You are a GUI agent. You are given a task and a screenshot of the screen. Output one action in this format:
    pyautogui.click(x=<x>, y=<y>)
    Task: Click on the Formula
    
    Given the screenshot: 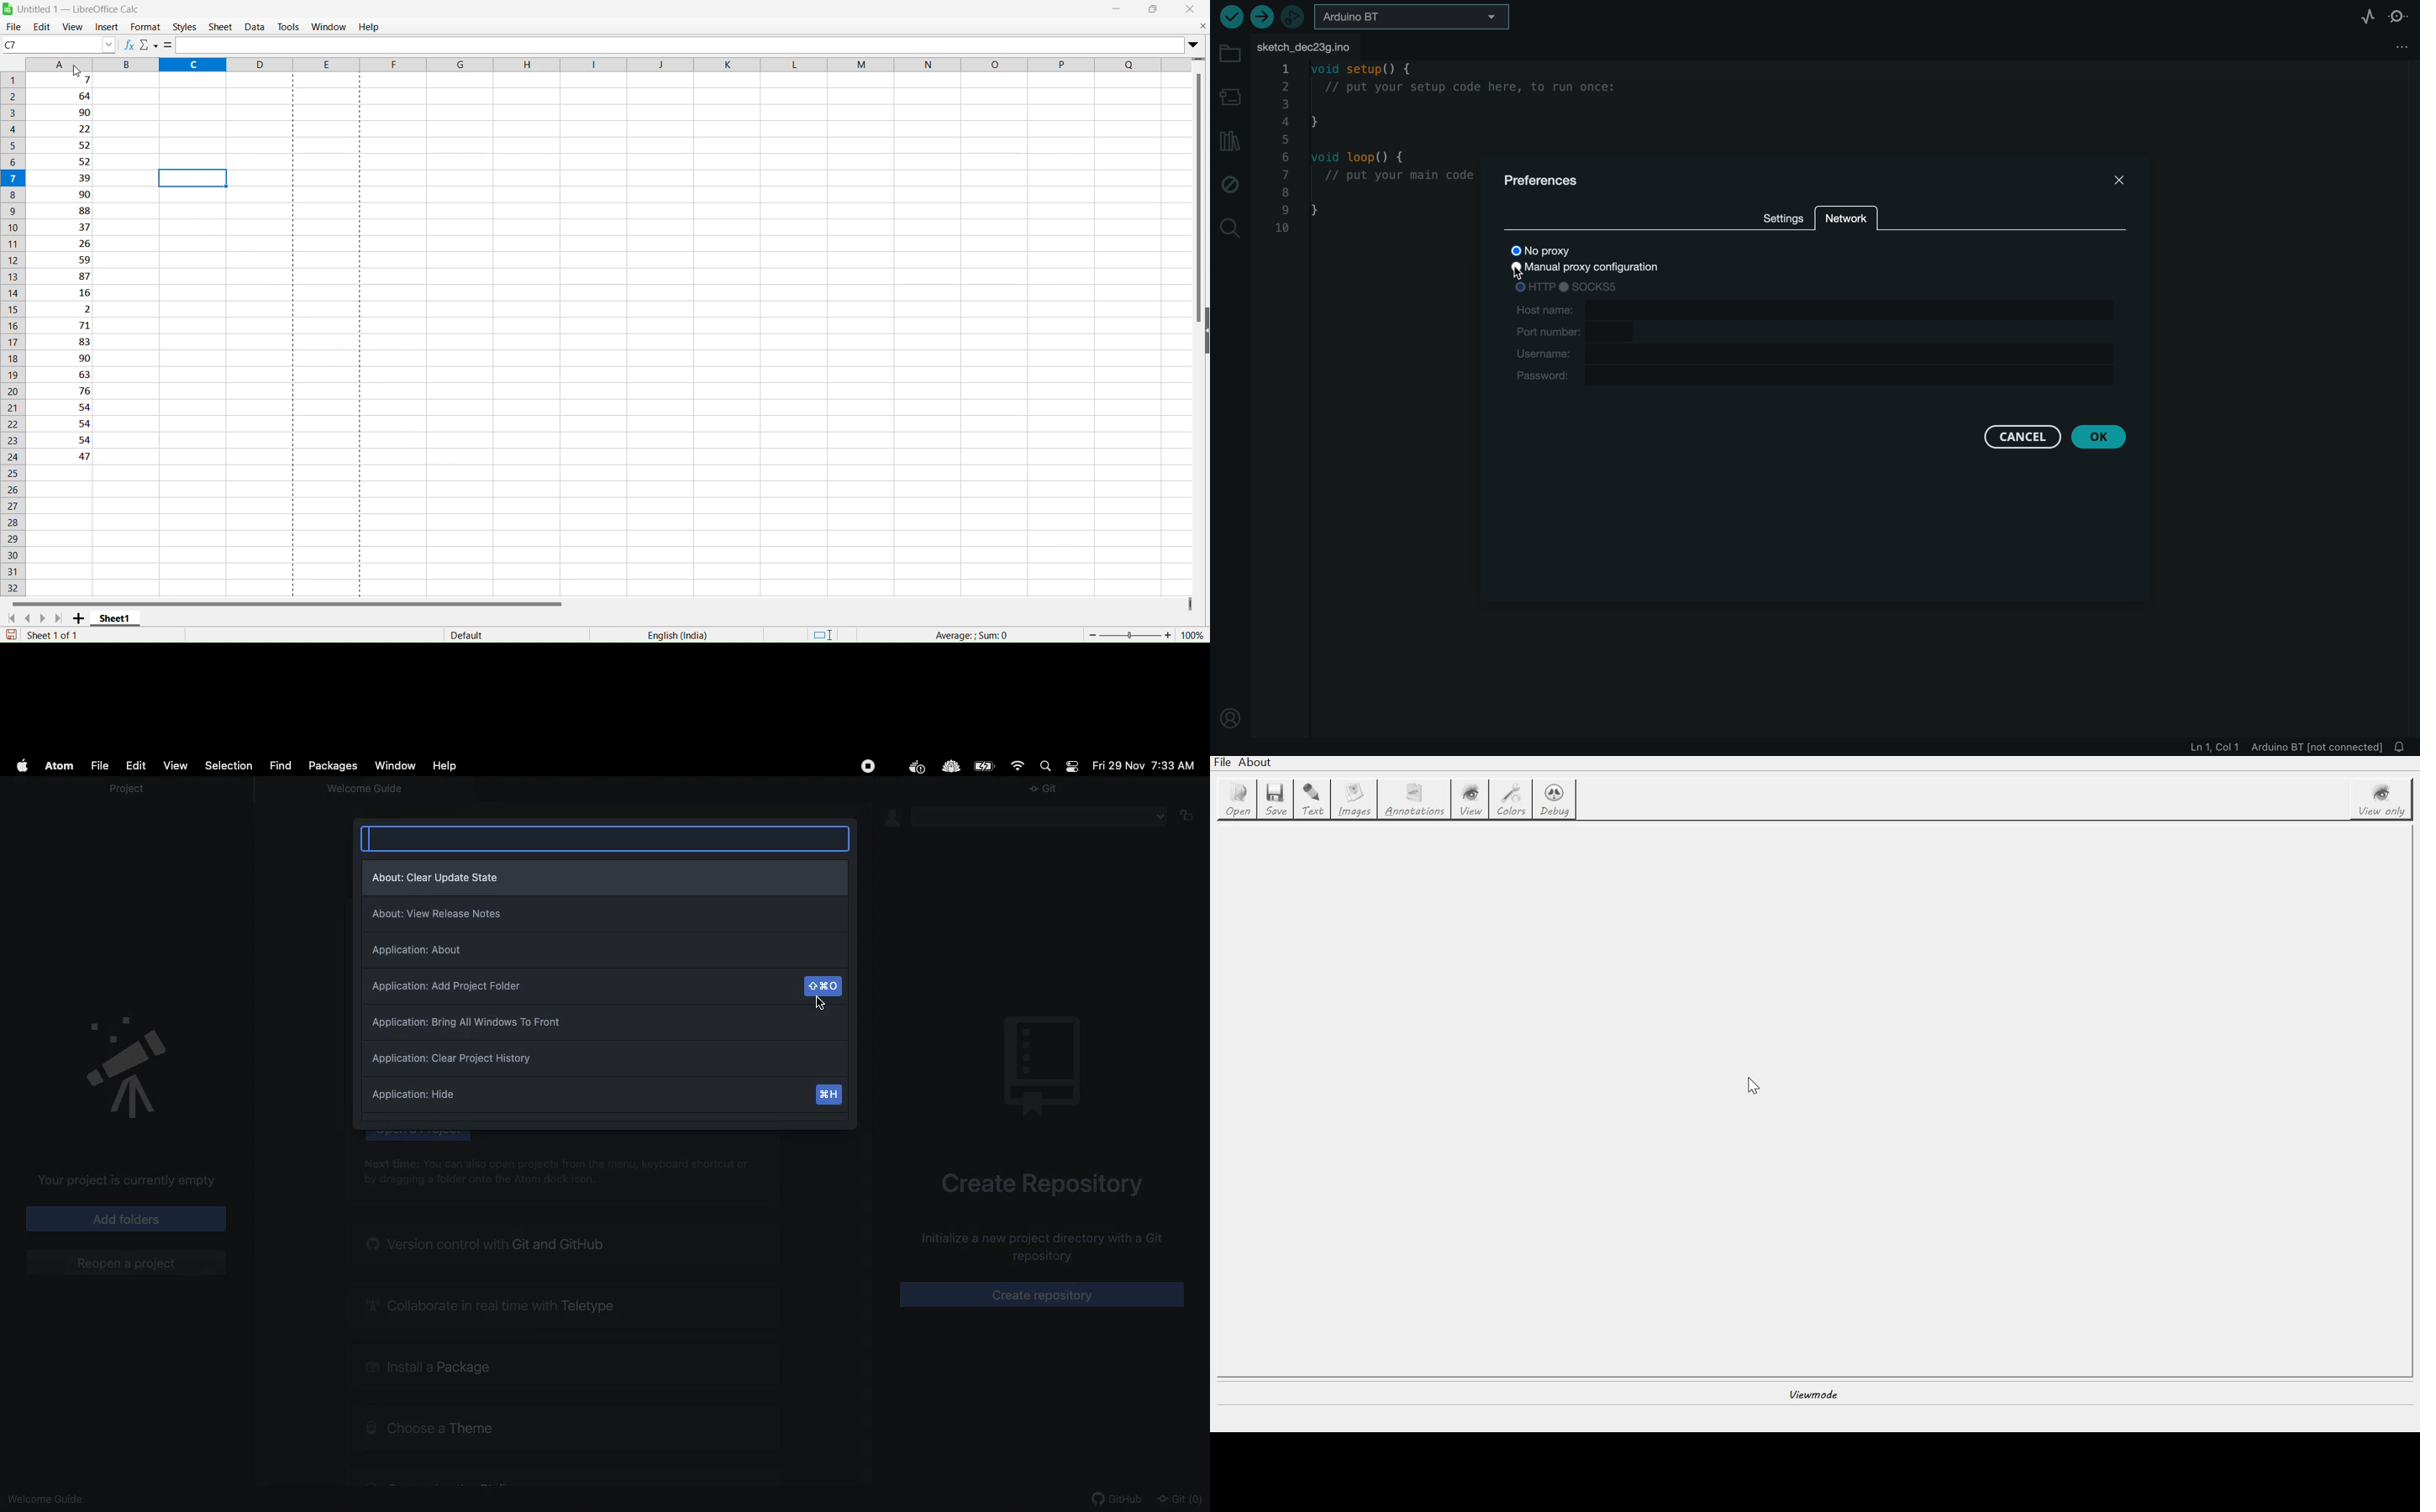 What is the action you would take?
    pyautogui.click(x=170, y=45)
    